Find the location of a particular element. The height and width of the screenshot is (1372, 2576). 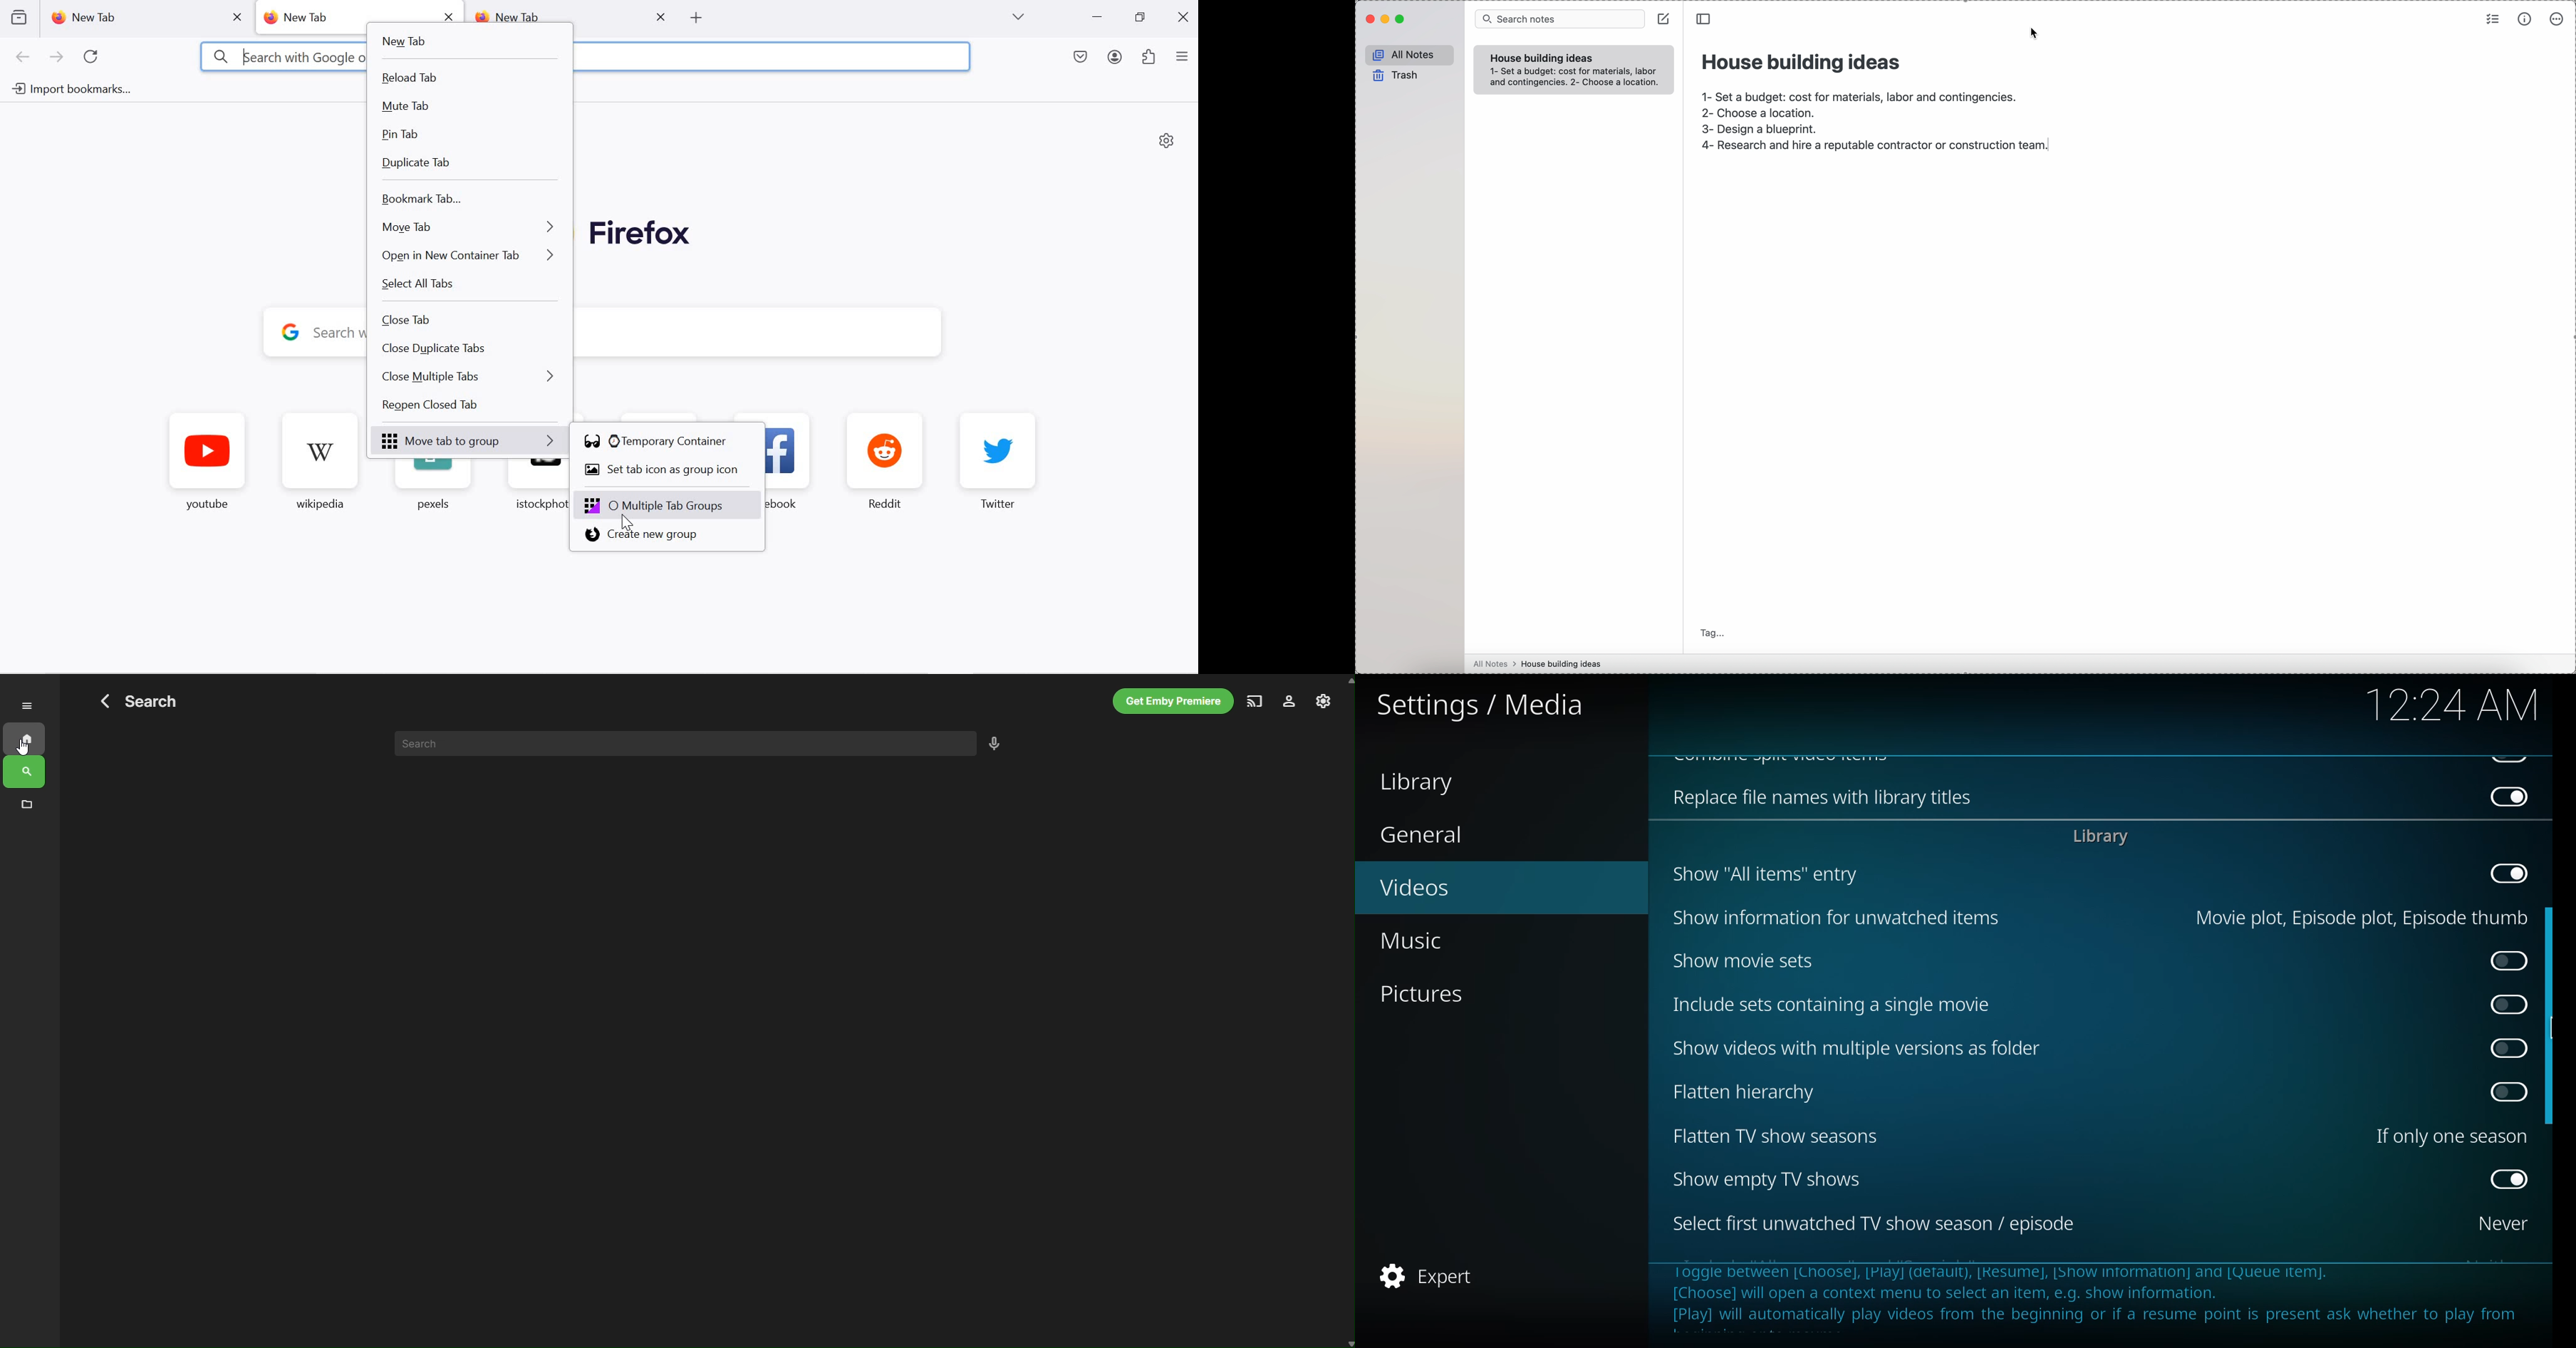

settings media is located at coordinates (1487, 704).